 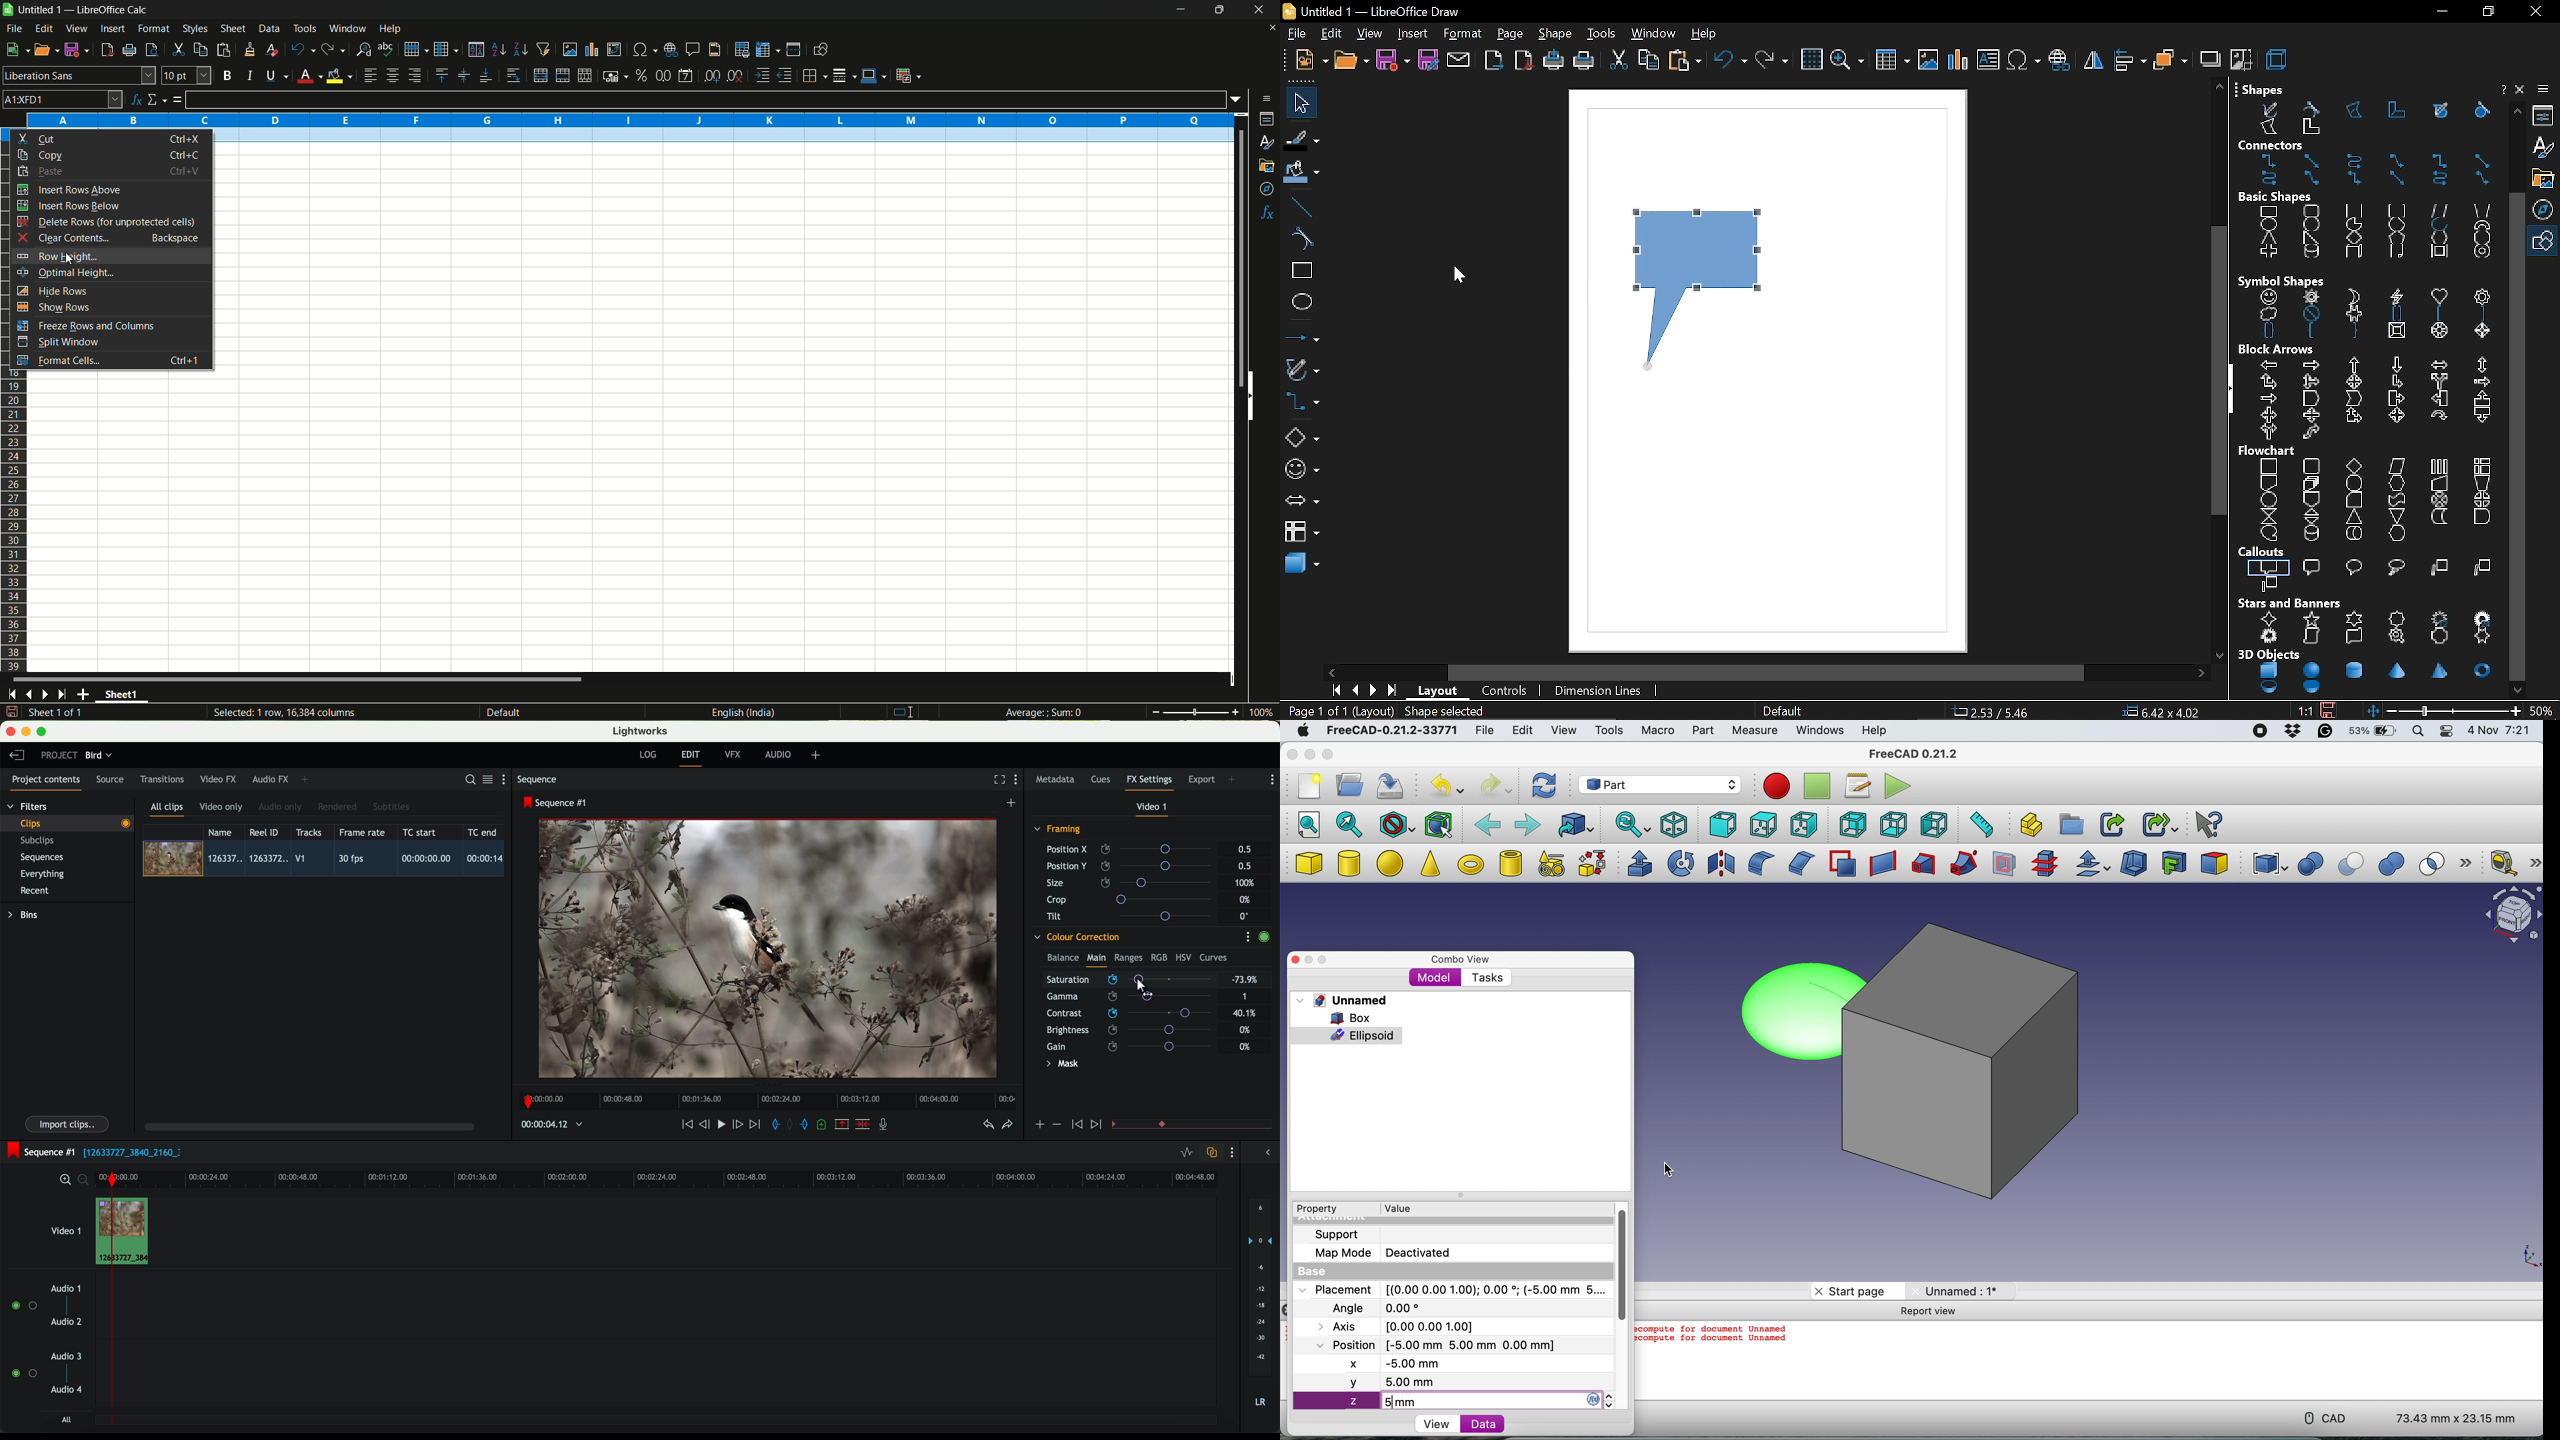 What do you see at coordinates (1265, 143) in the screenshot?
I see `styles` at bounding box center [1265, 143].